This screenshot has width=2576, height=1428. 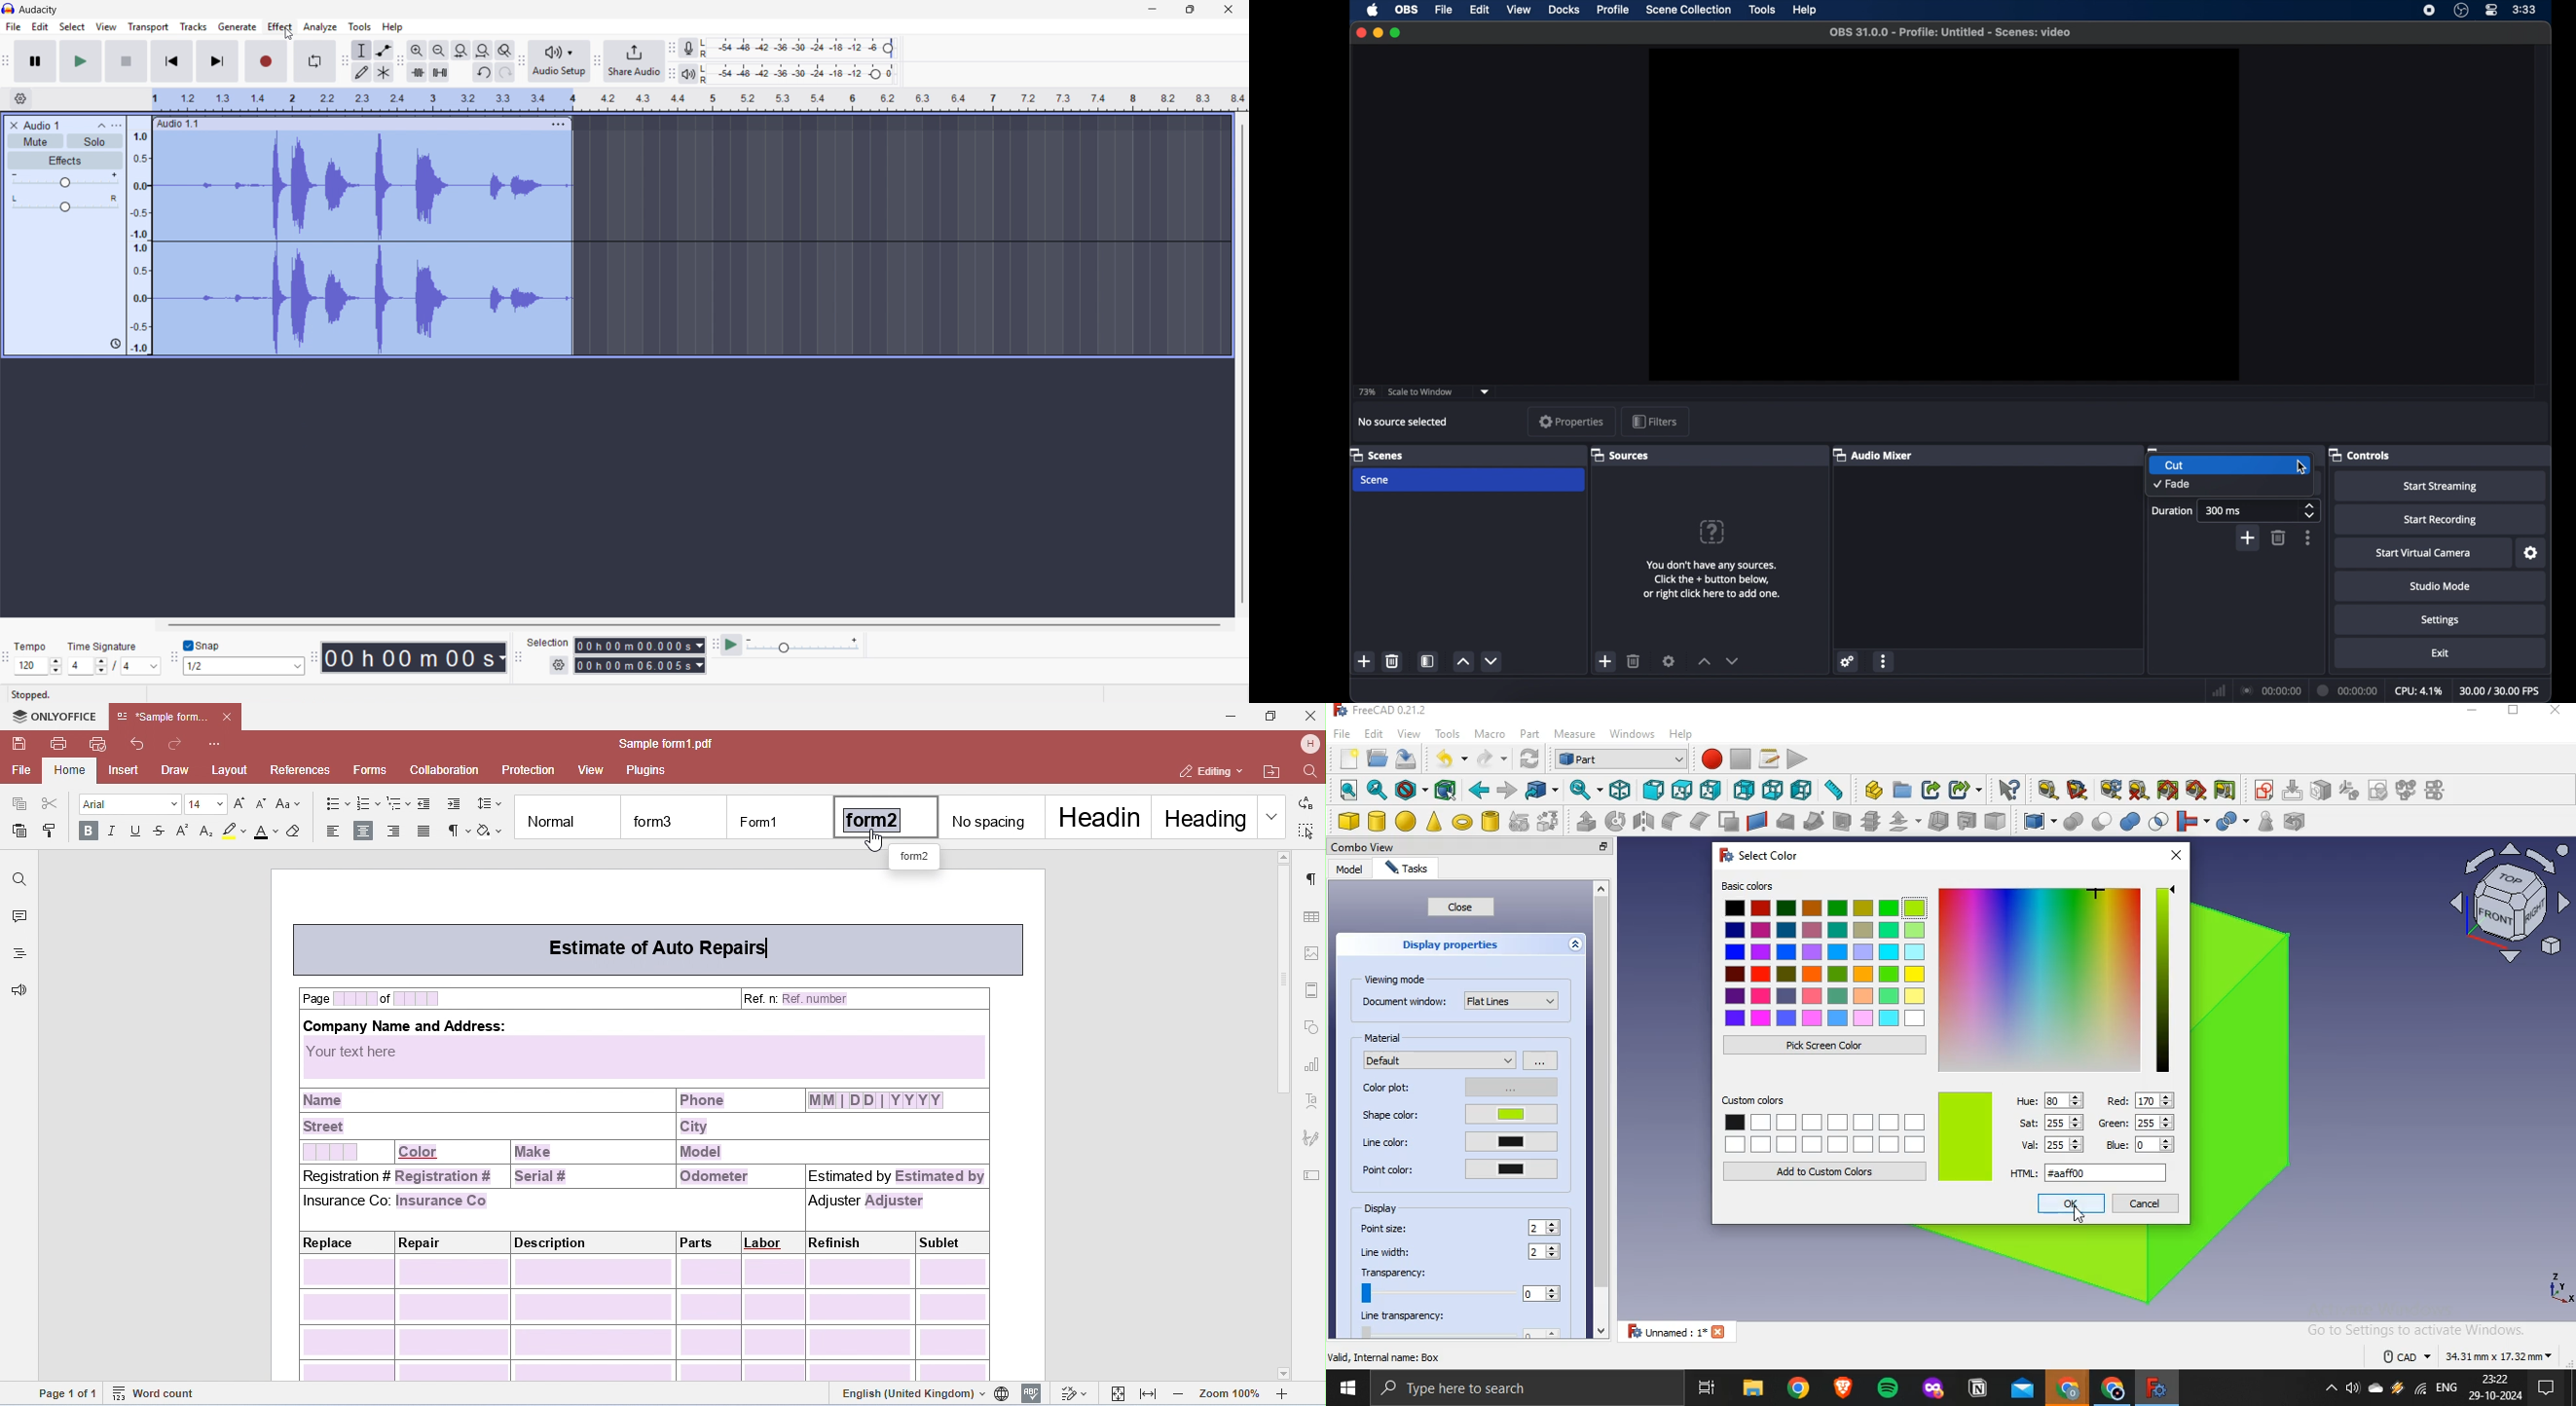 I want to click on scenes, so click(x=1376, y=454).